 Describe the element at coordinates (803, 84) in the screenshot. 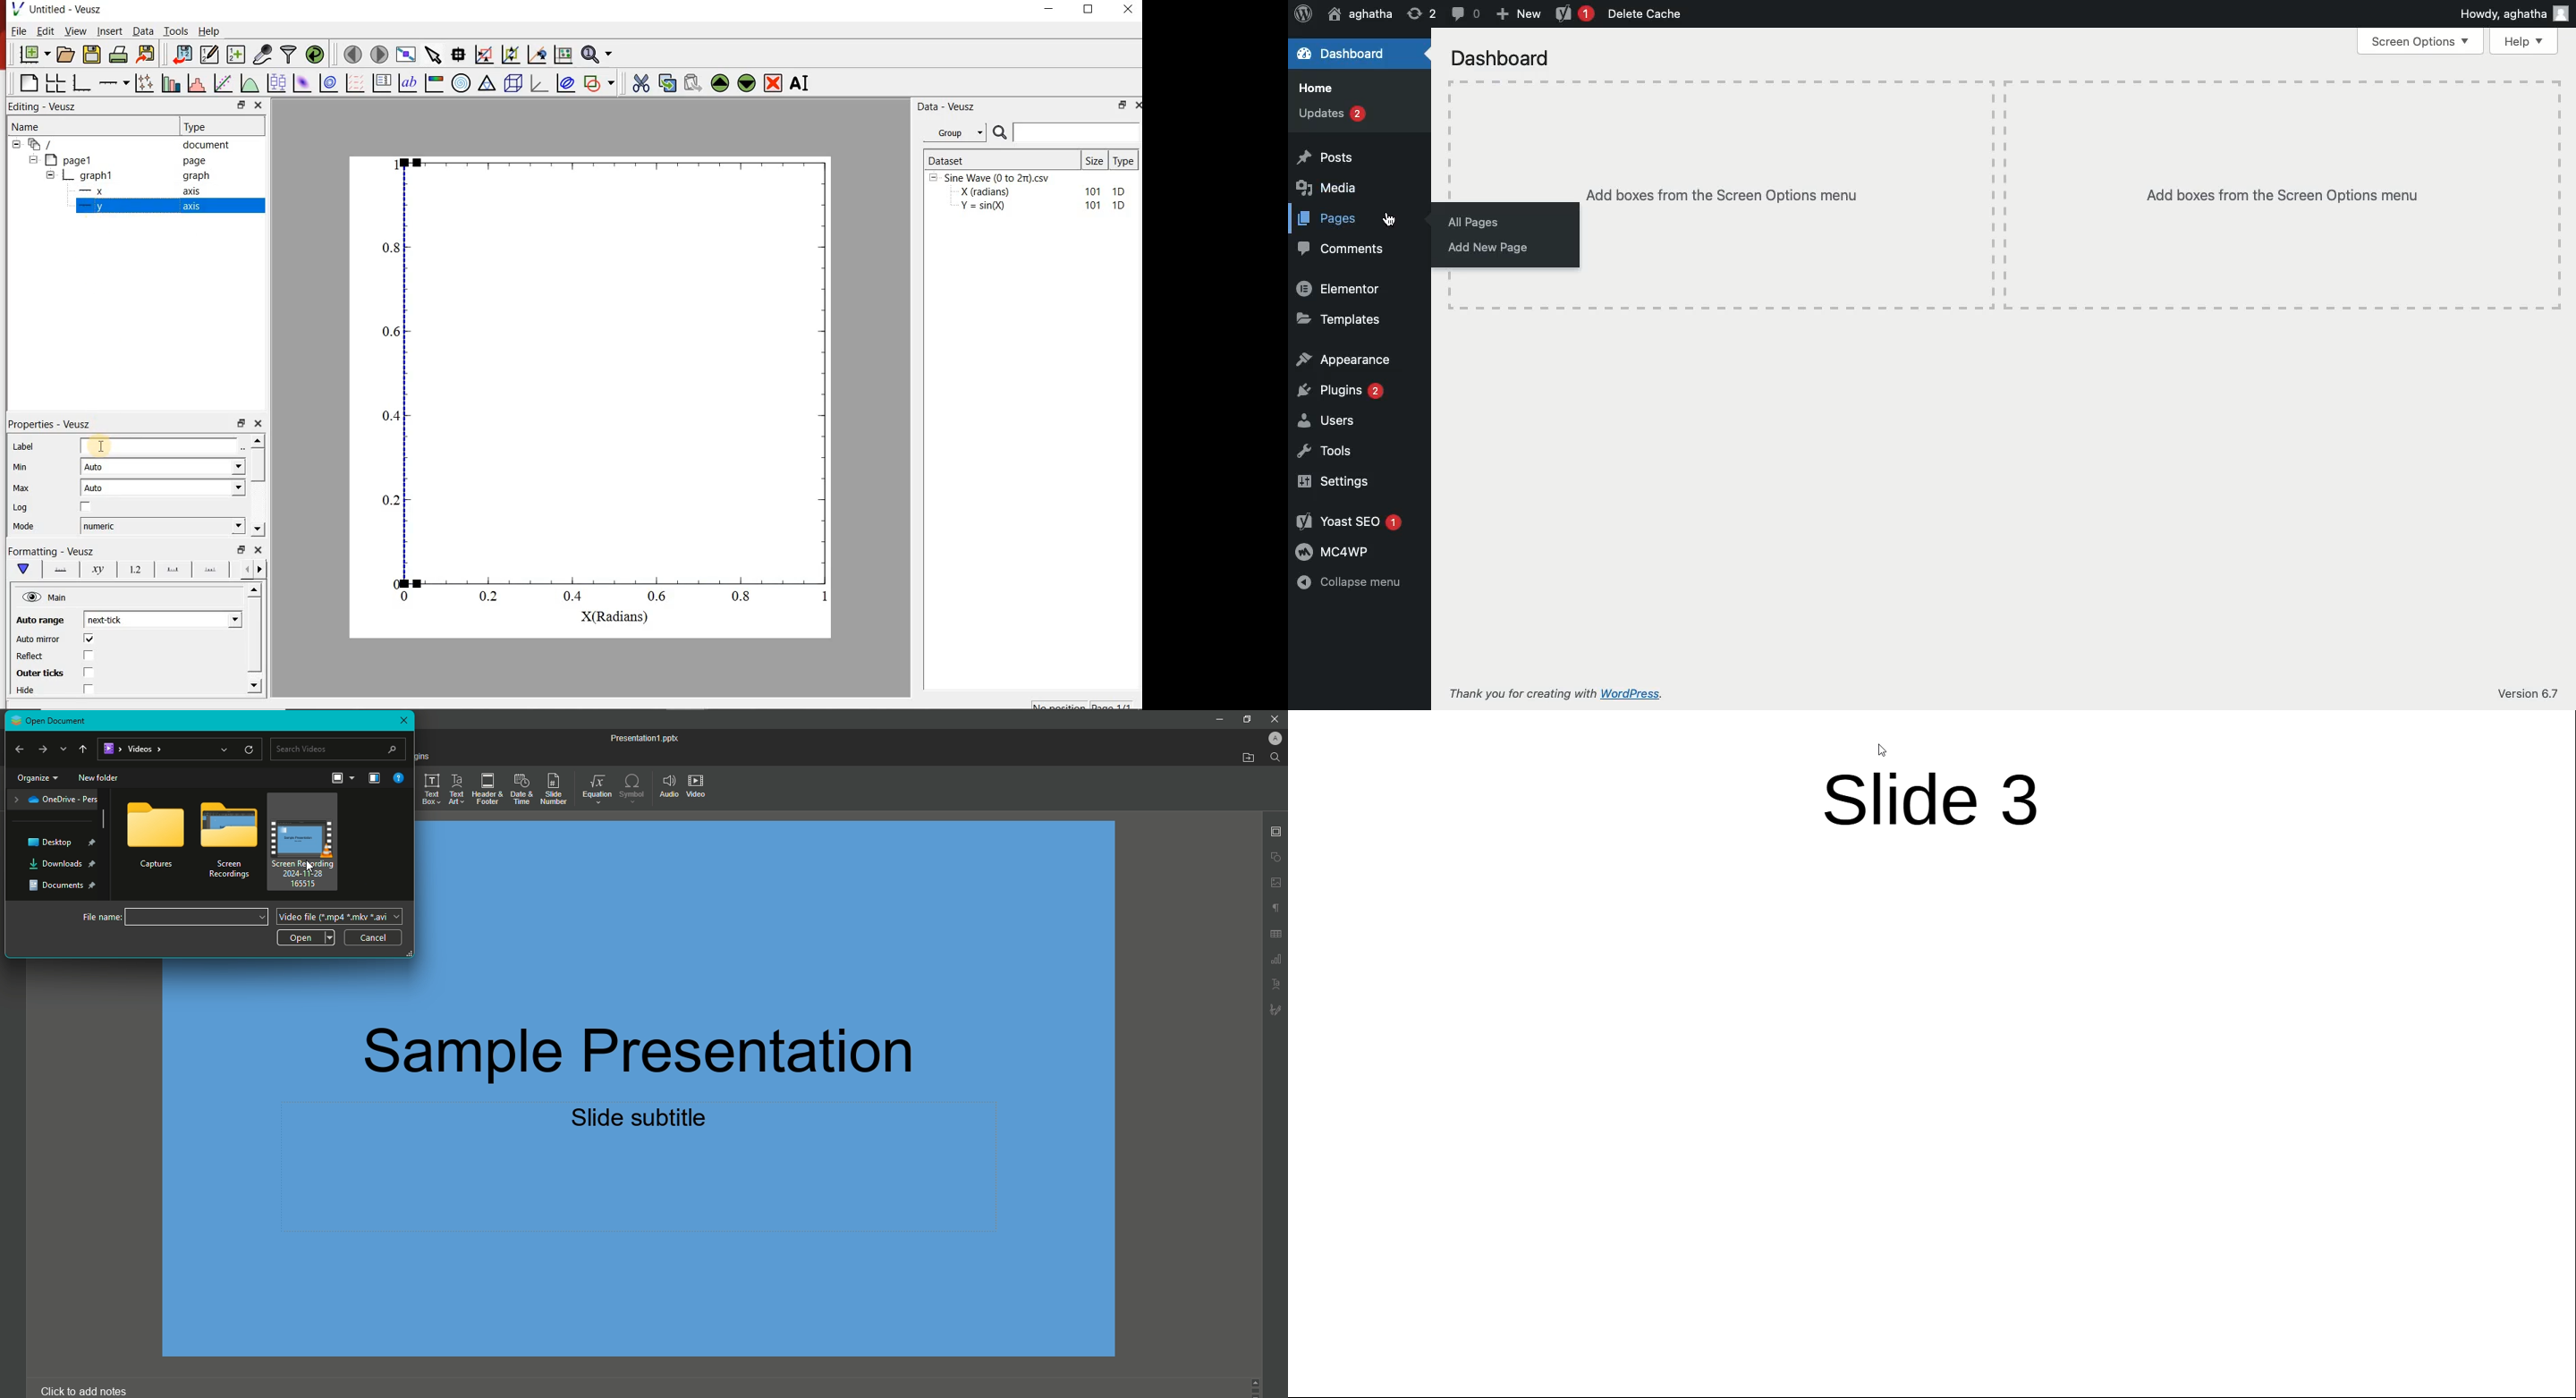

I see `rename` at that location.